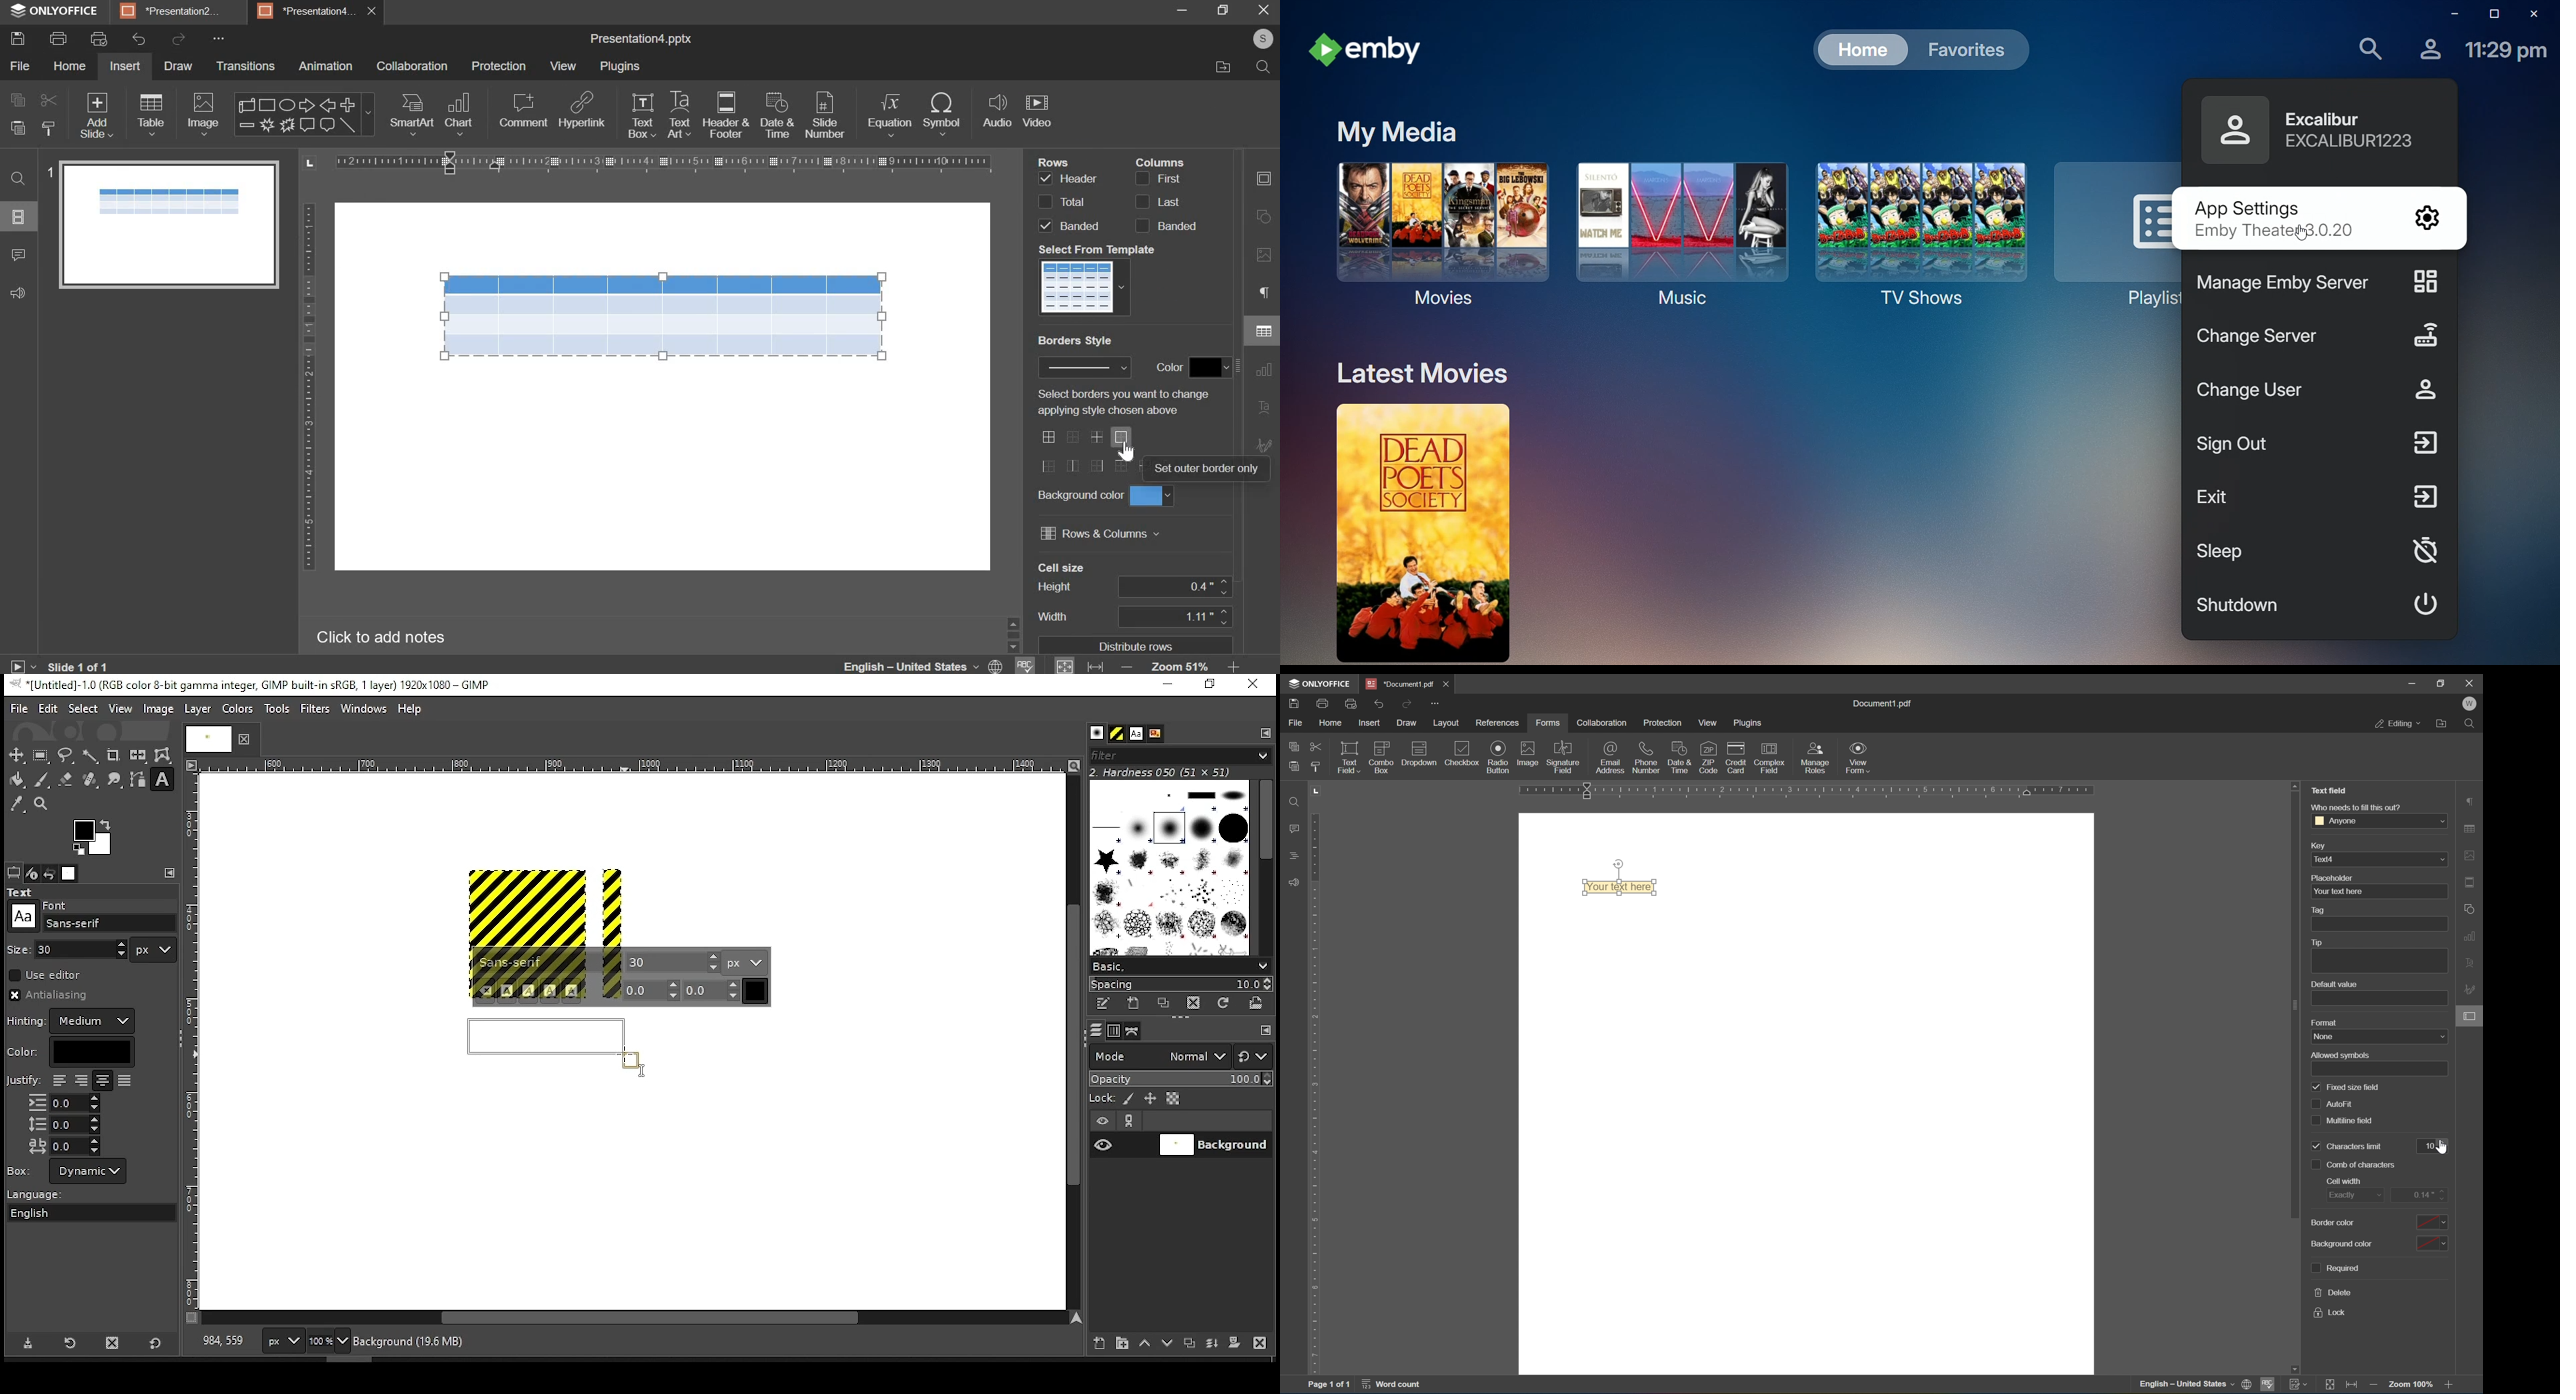  What do you see at coordinates (1265, 866) in the screenshot?
I see `scroll bar` at bounding box center [1265, 866].